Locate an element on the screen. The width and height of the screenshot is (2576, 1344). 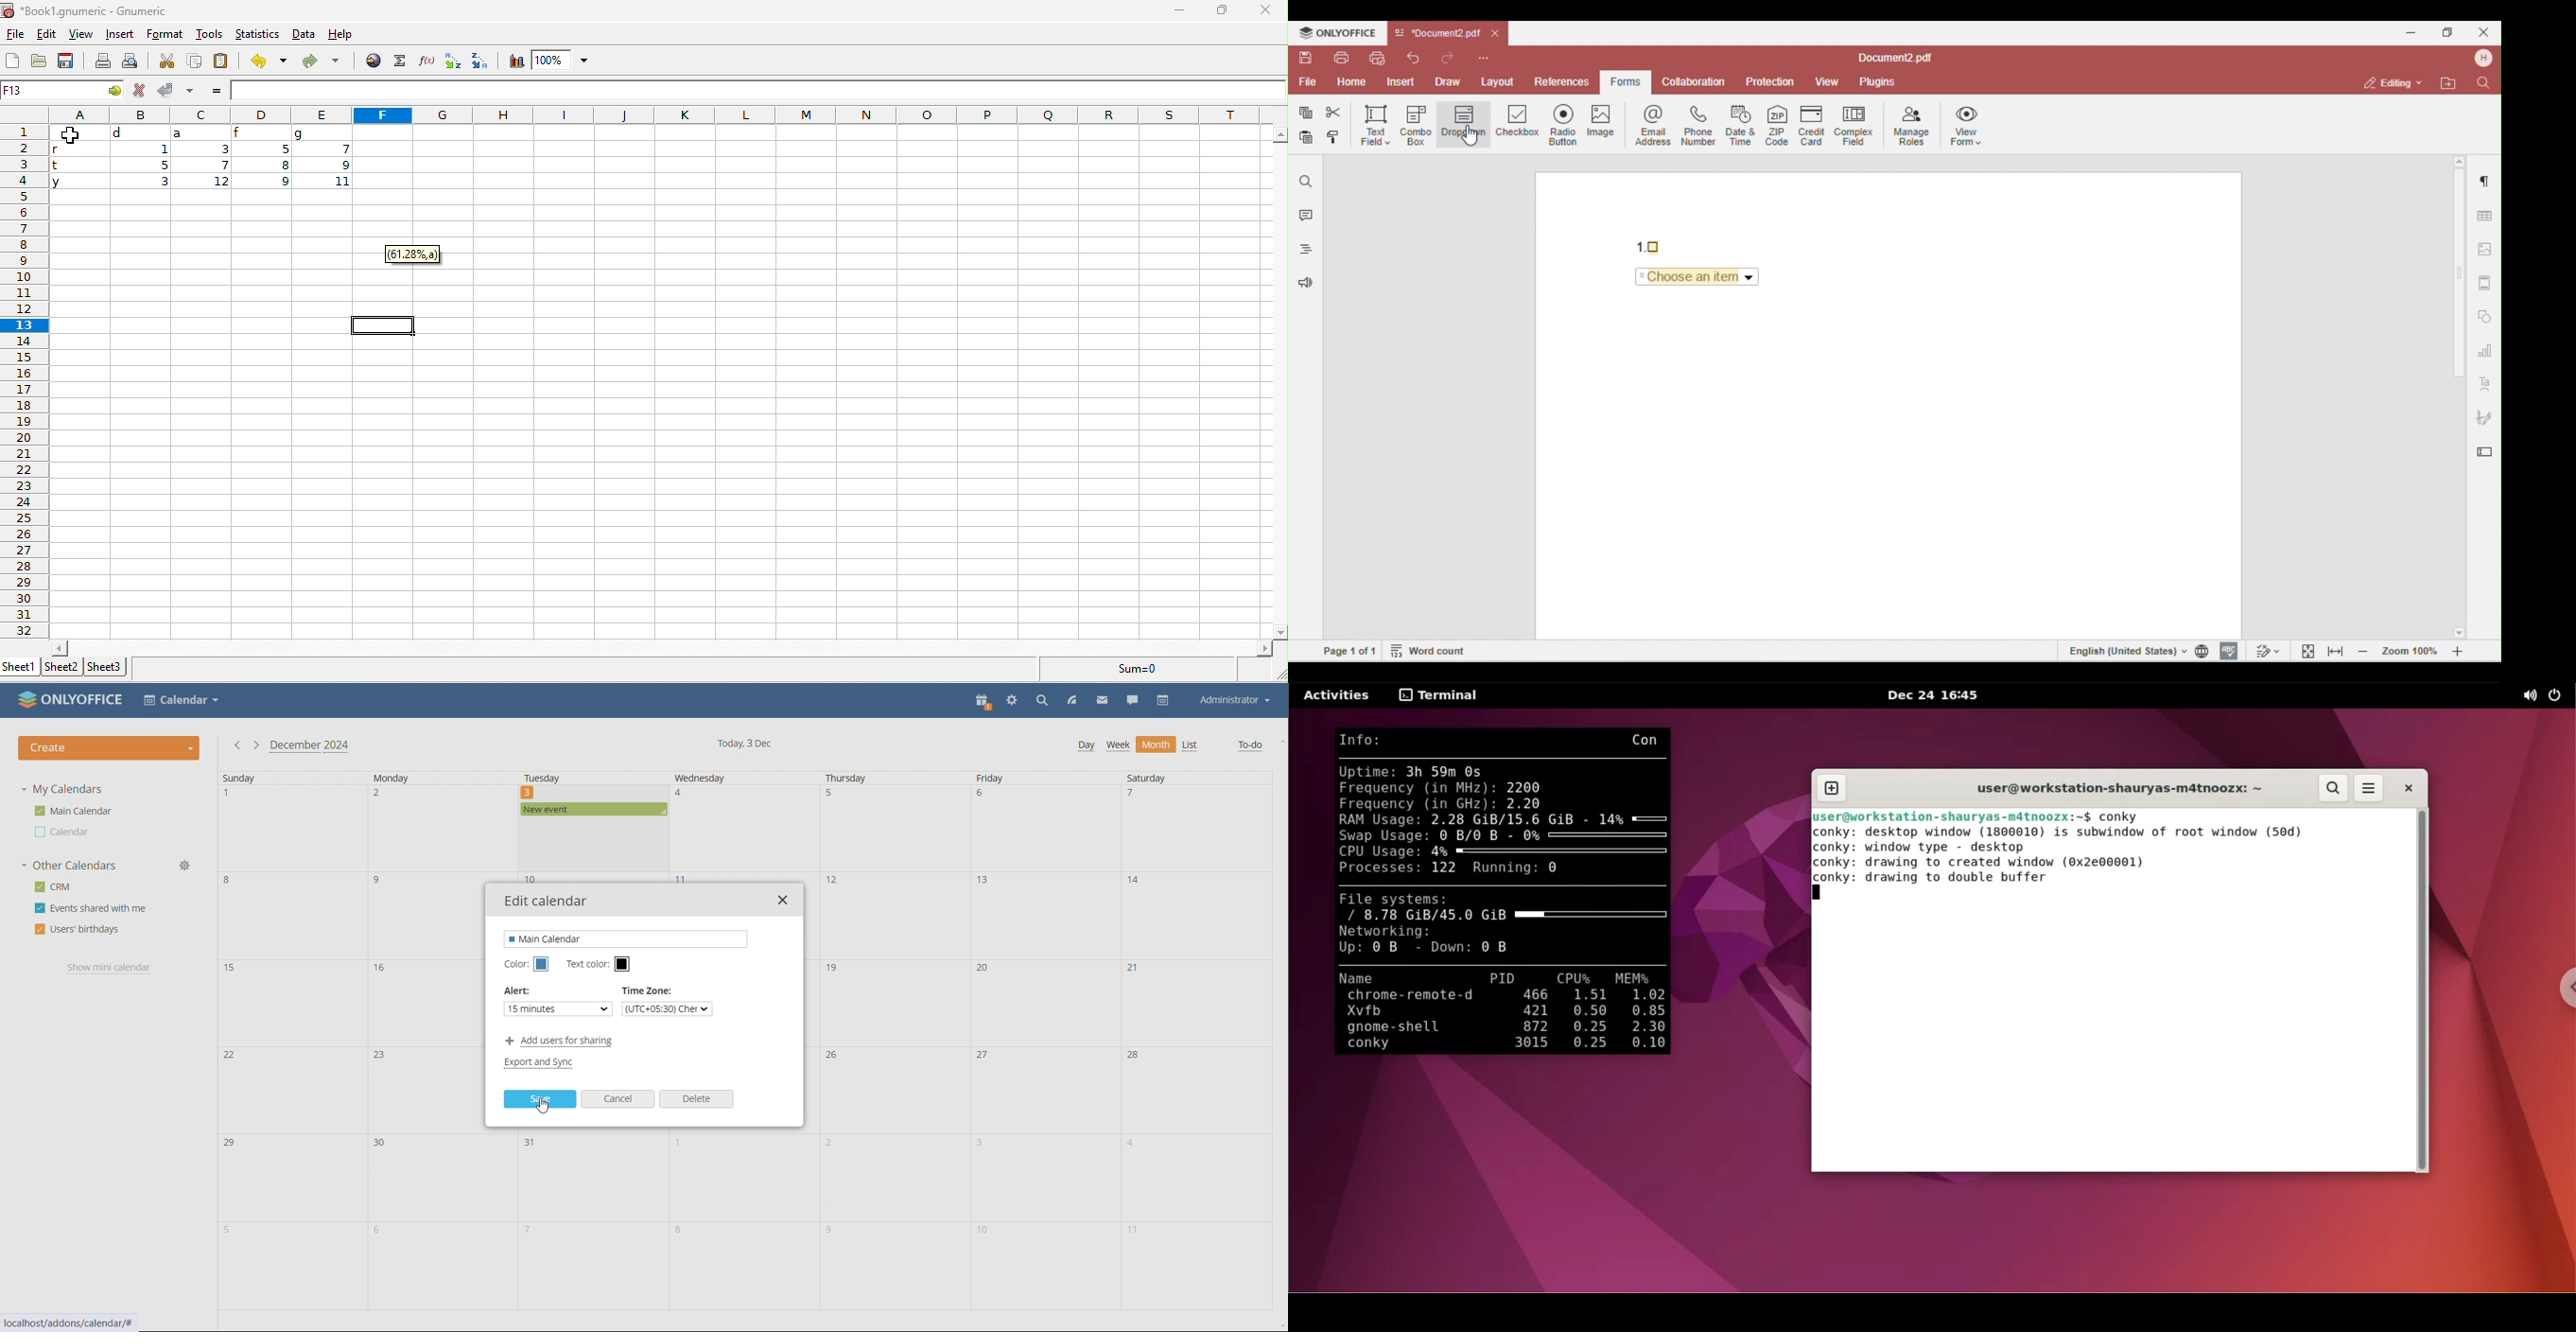
edit calendar is located at coordinates (547, 901).